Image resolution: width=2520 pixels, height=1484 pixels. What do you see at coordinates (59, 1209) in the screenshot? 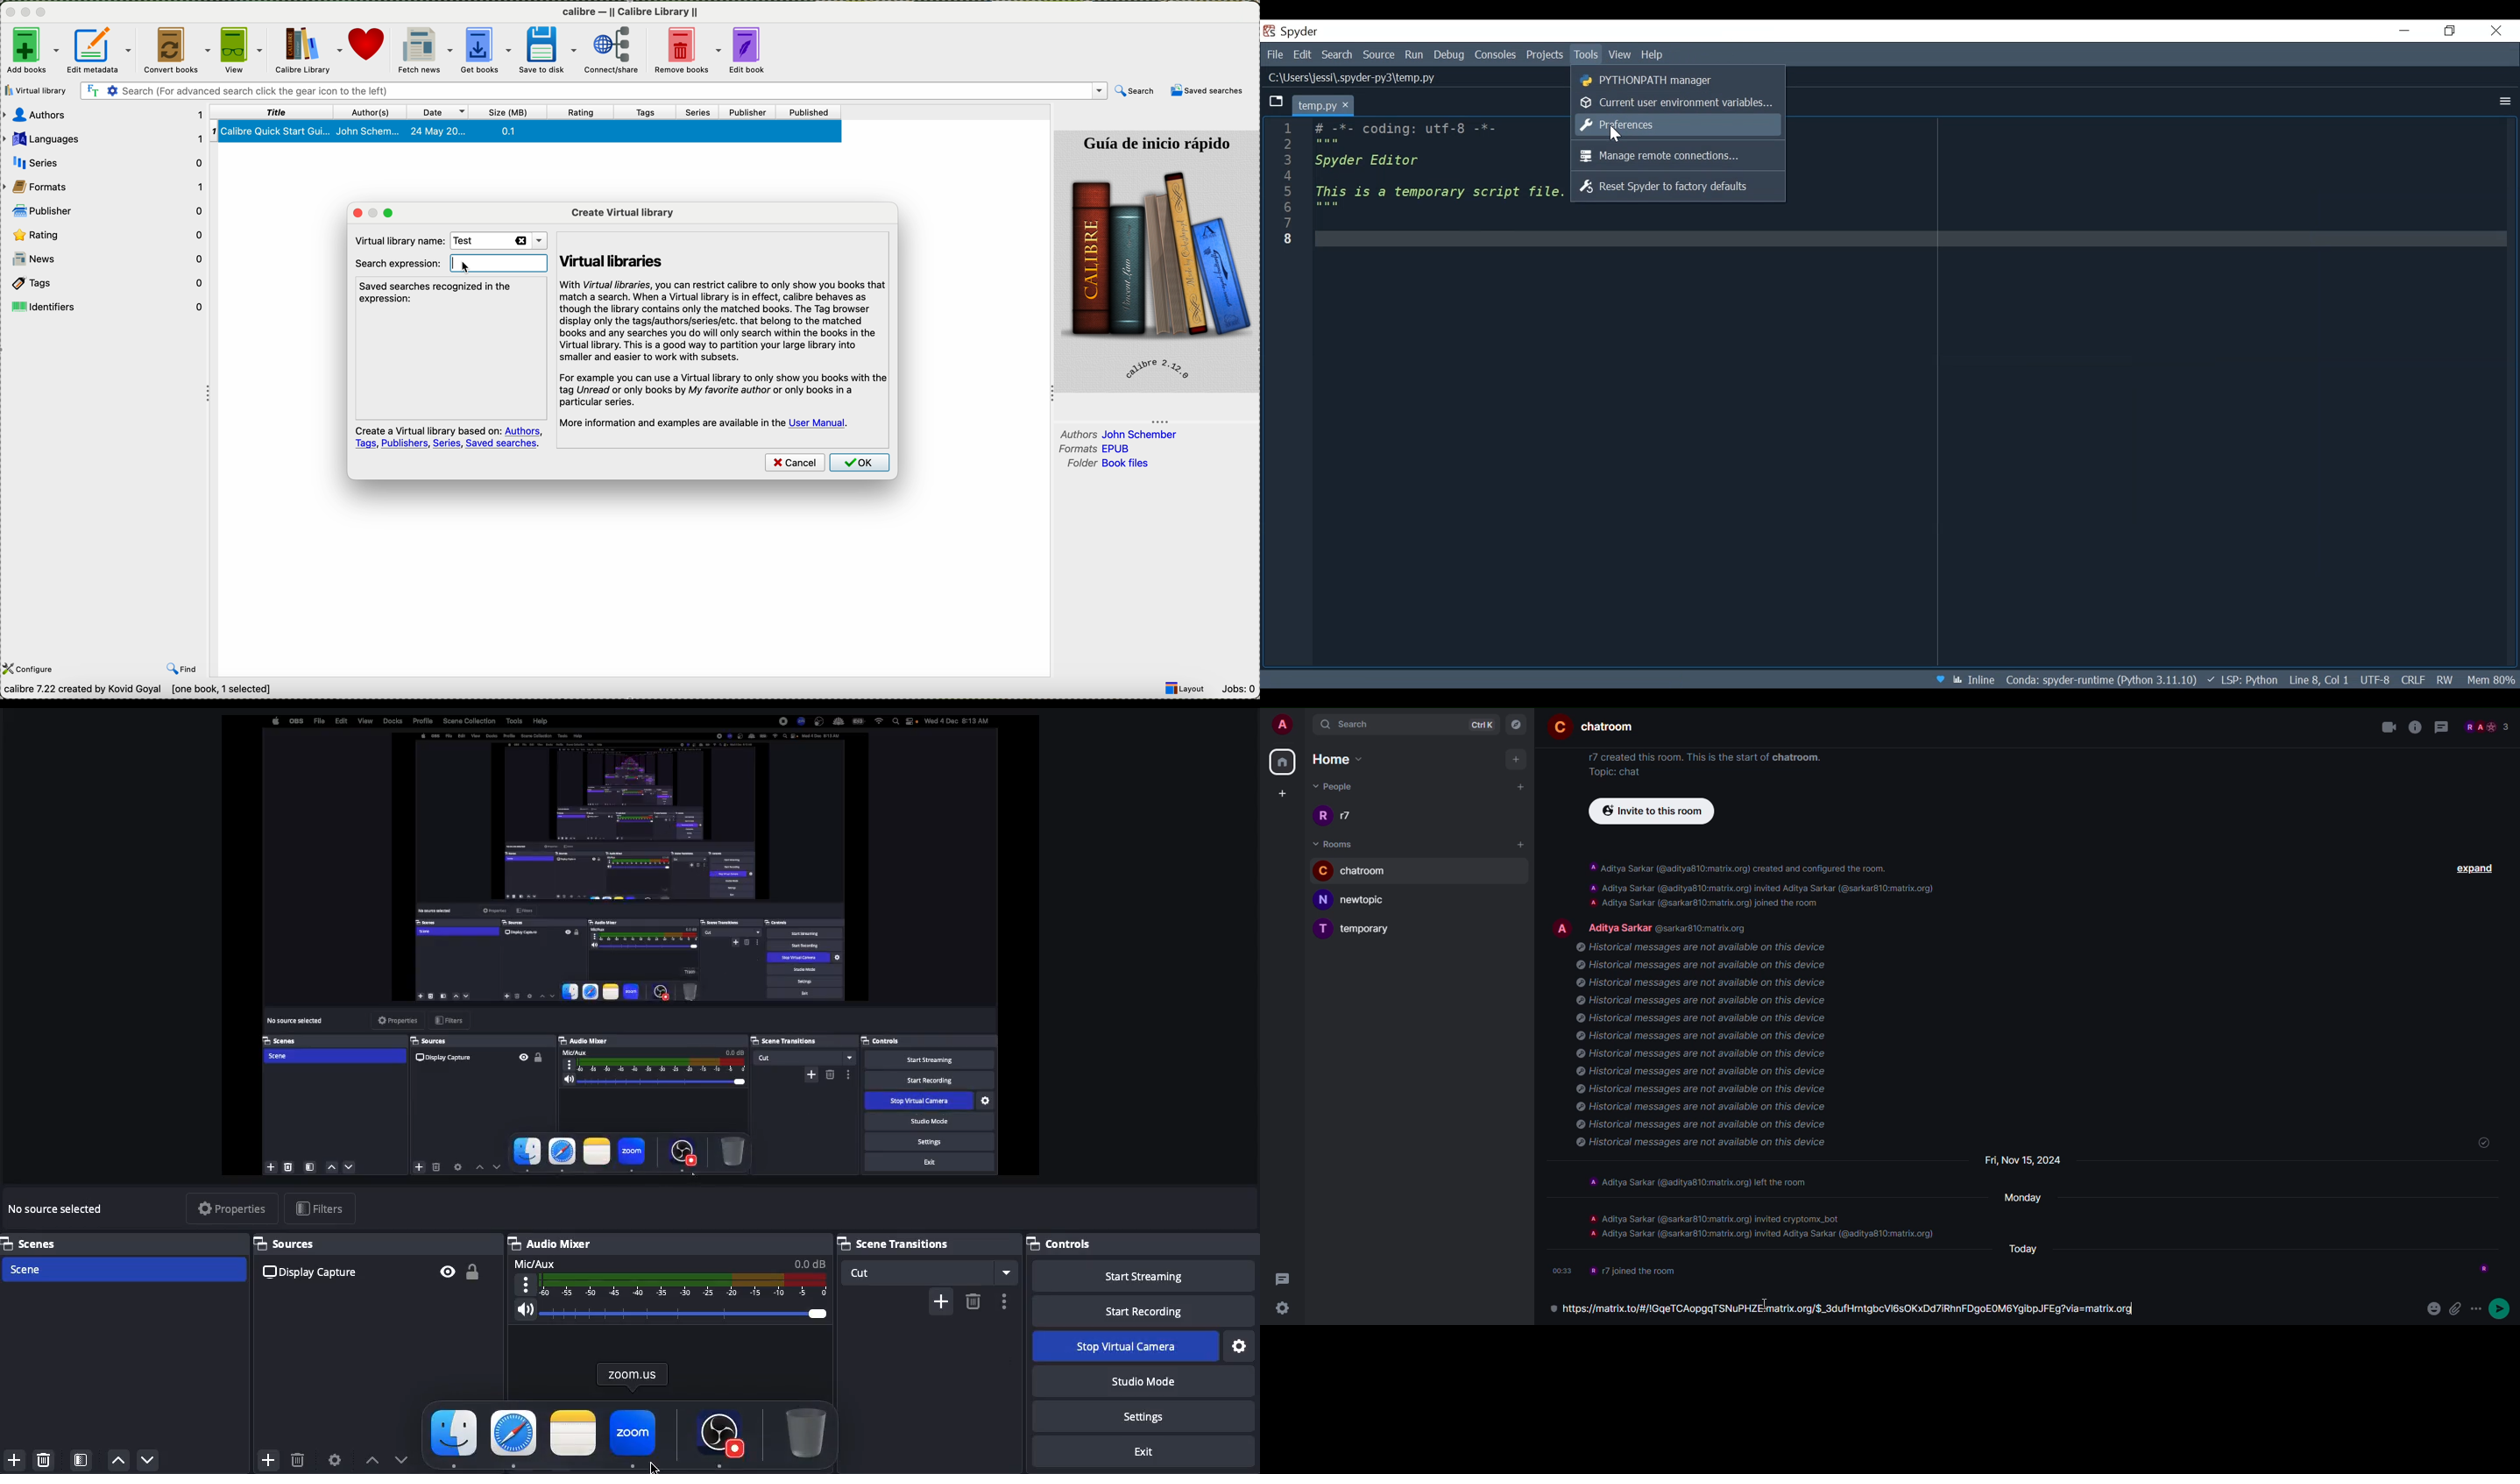
I see `No sources selected` at bounding box center [59, 1209].